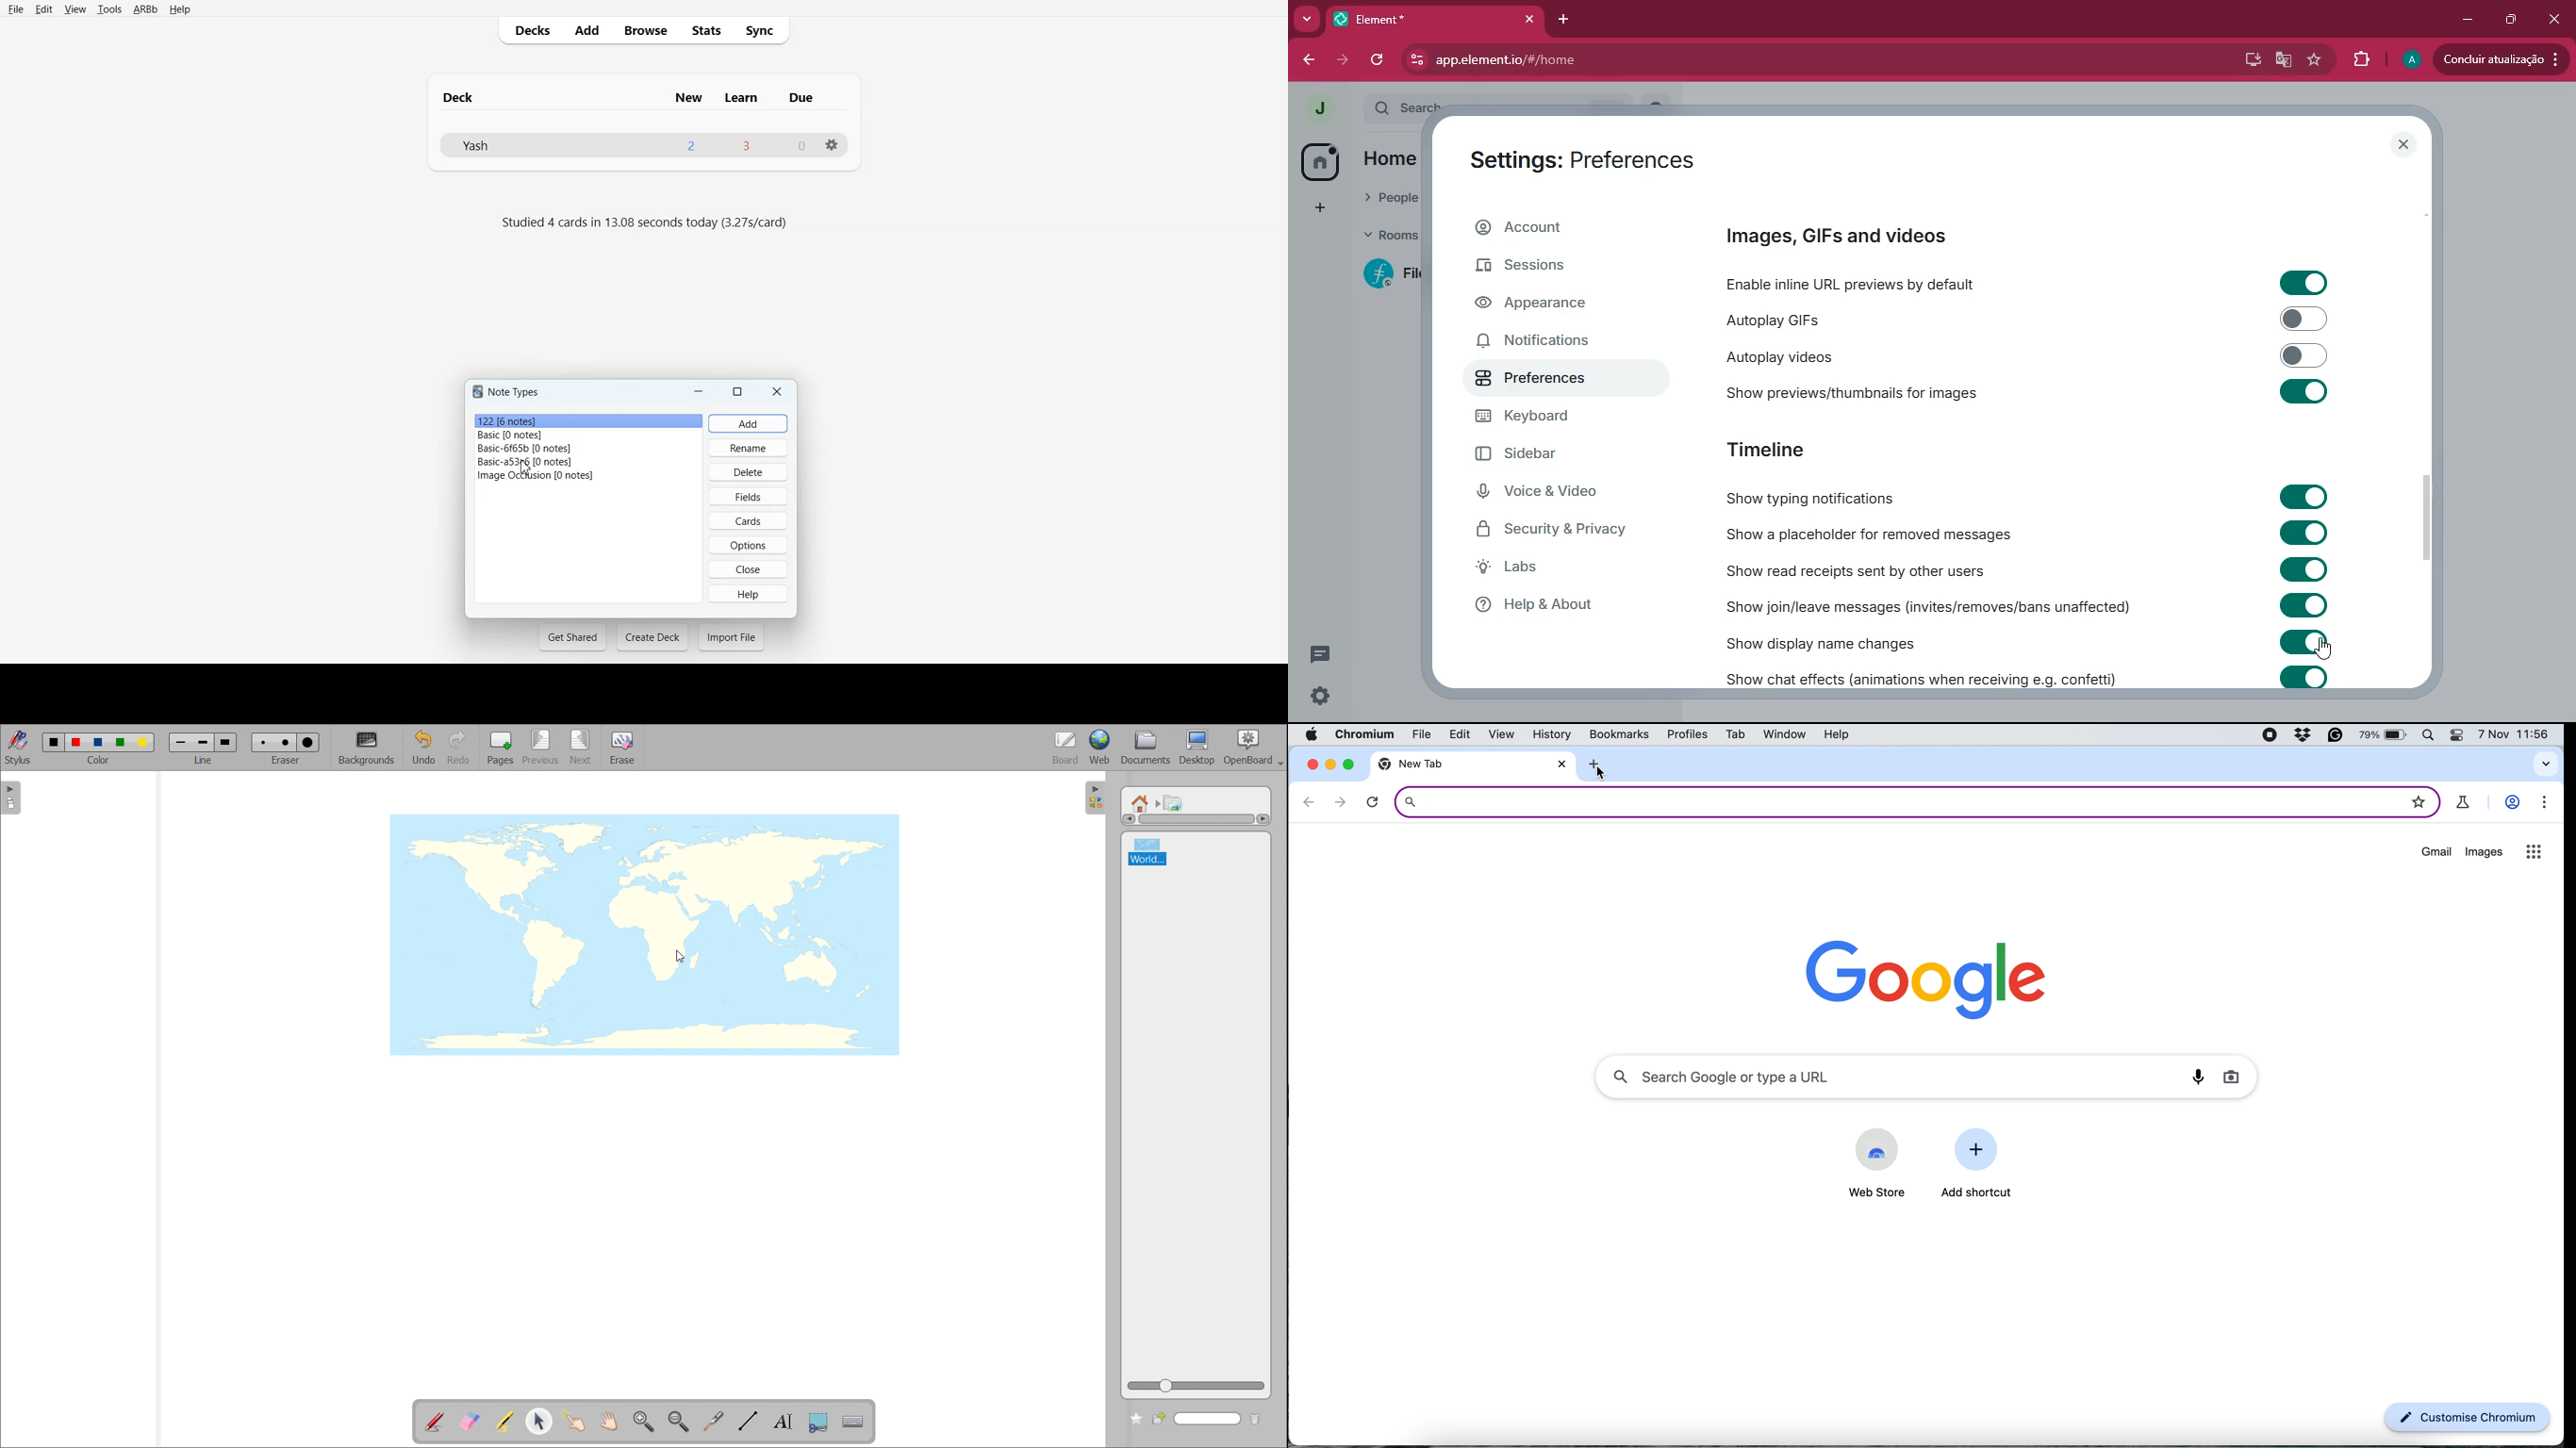 This screenshot has height=1456, width=2576. Describe the element at coordinates (1347, 764) in the screenshot. I see `maximise` at that location.